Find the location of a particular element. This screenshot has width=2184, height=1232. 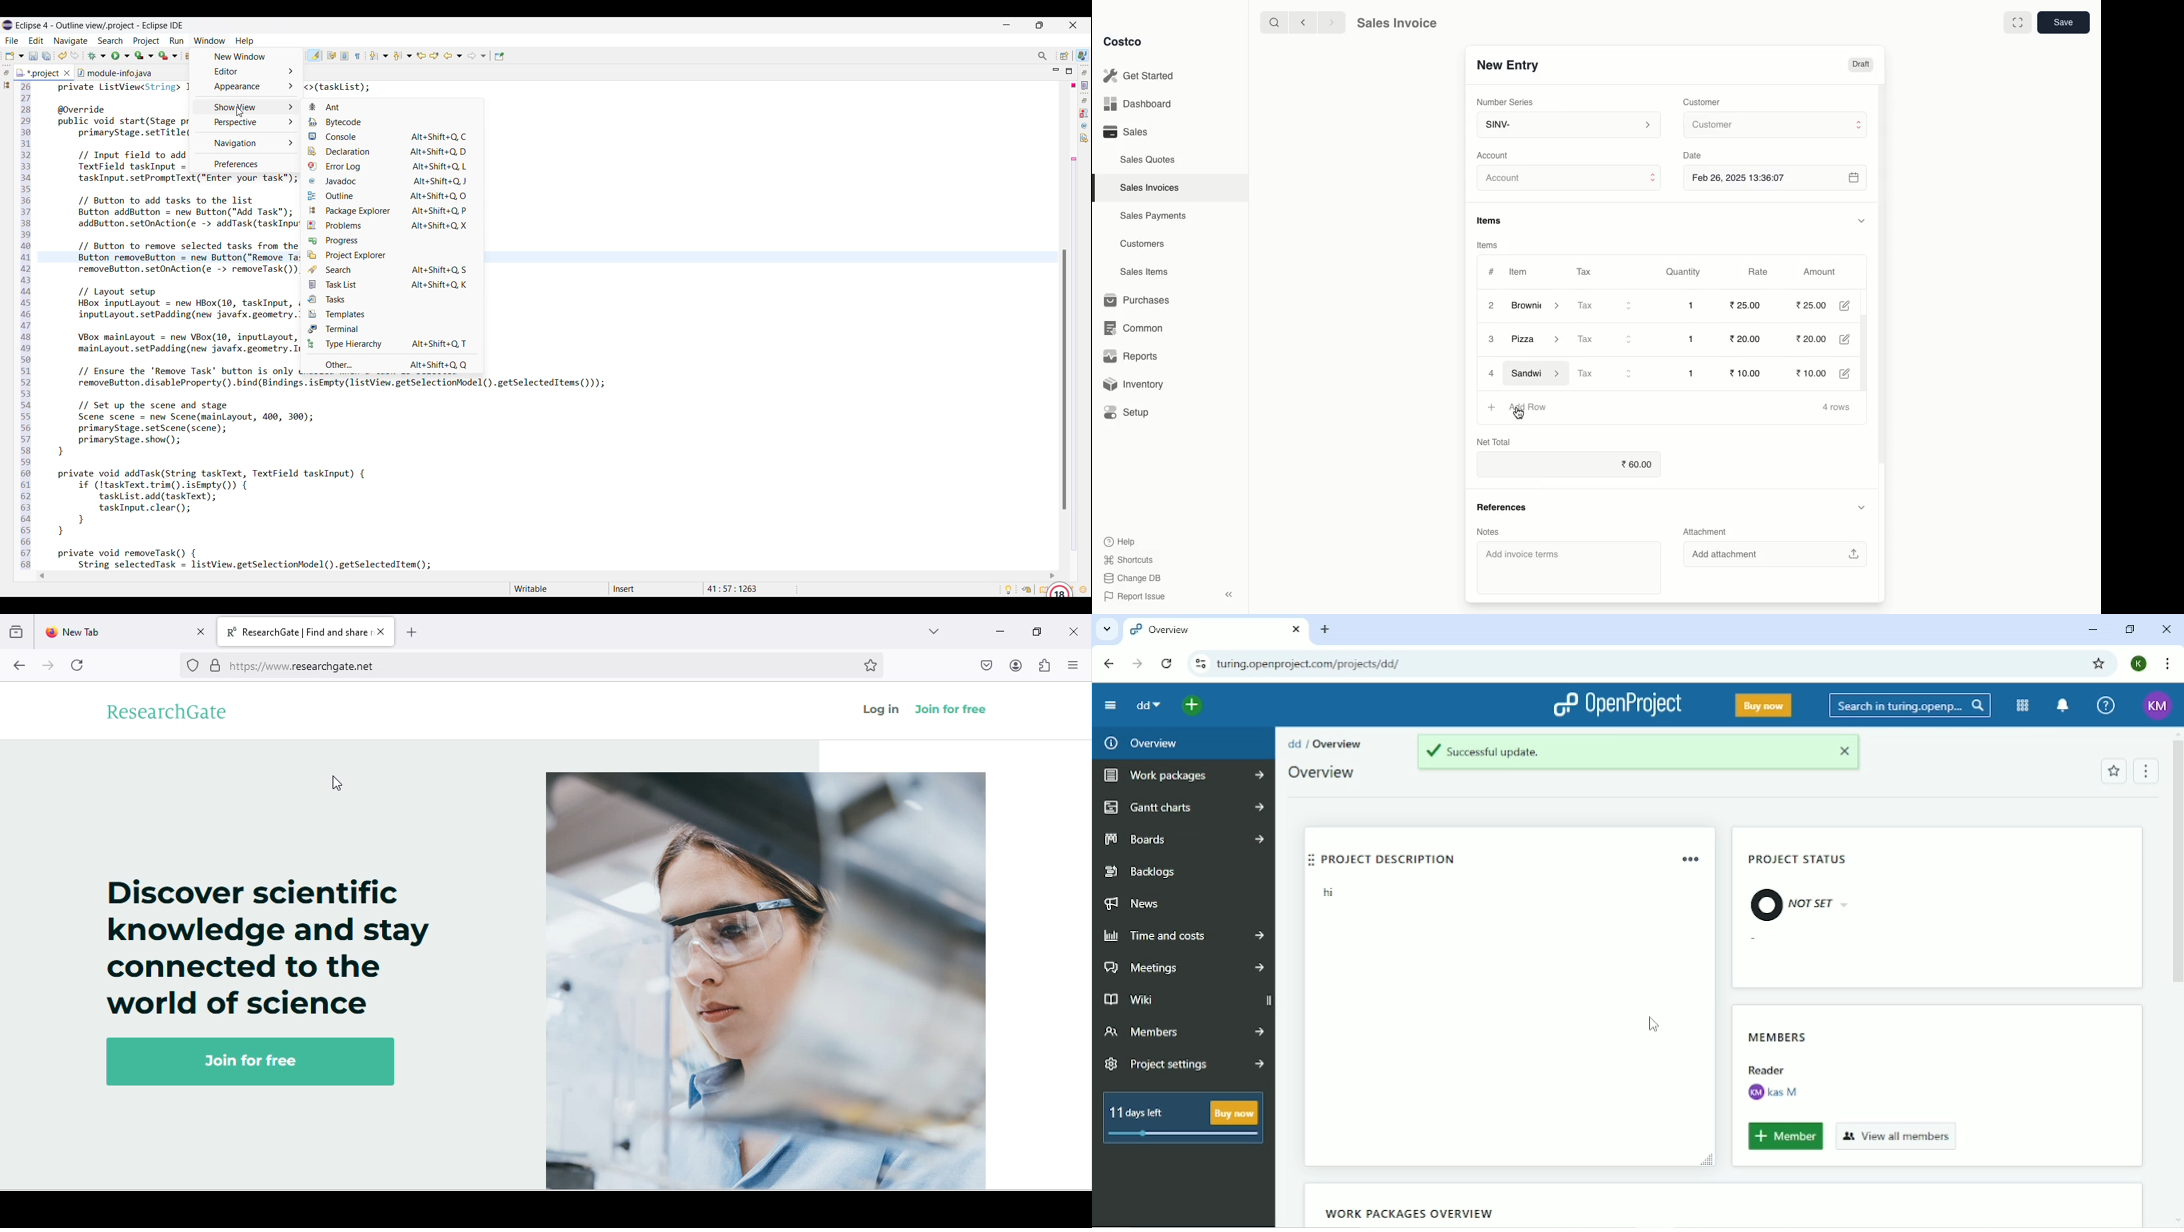

4 rows is located at coordinates (1837, 408).